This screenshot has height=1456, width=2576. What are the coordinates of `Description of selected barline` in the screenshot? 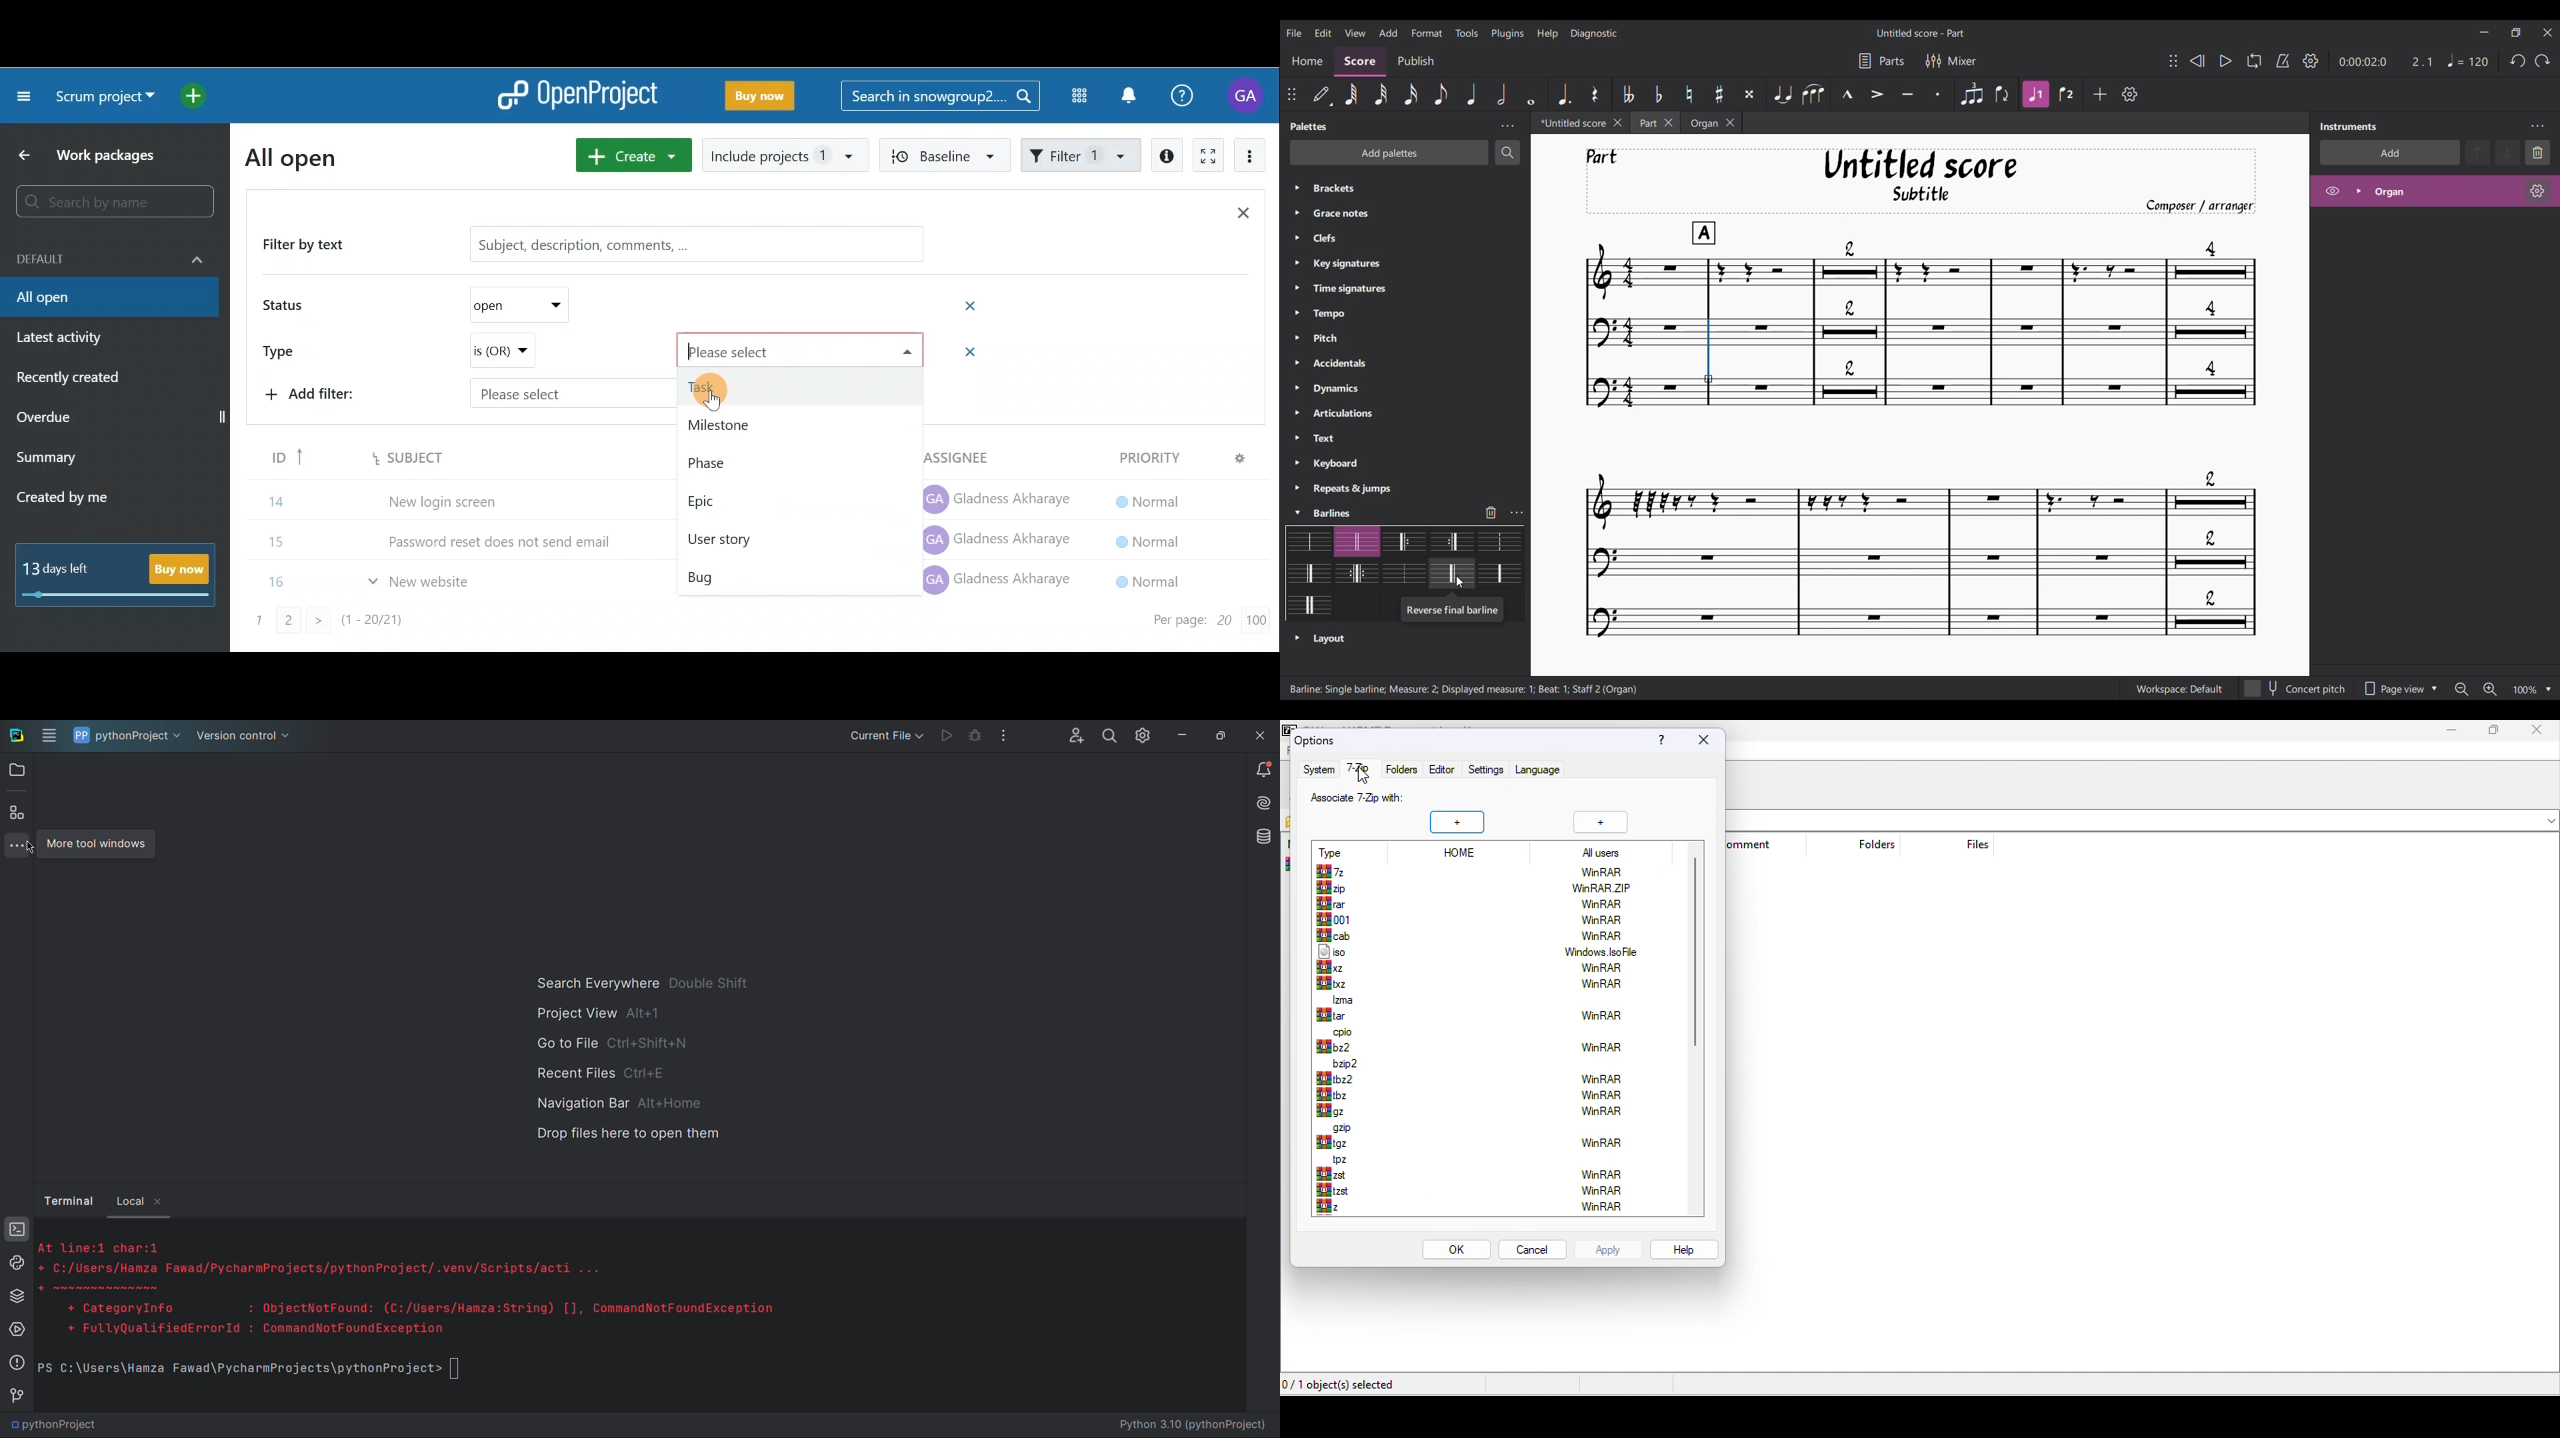 It's located at (1451, 613).